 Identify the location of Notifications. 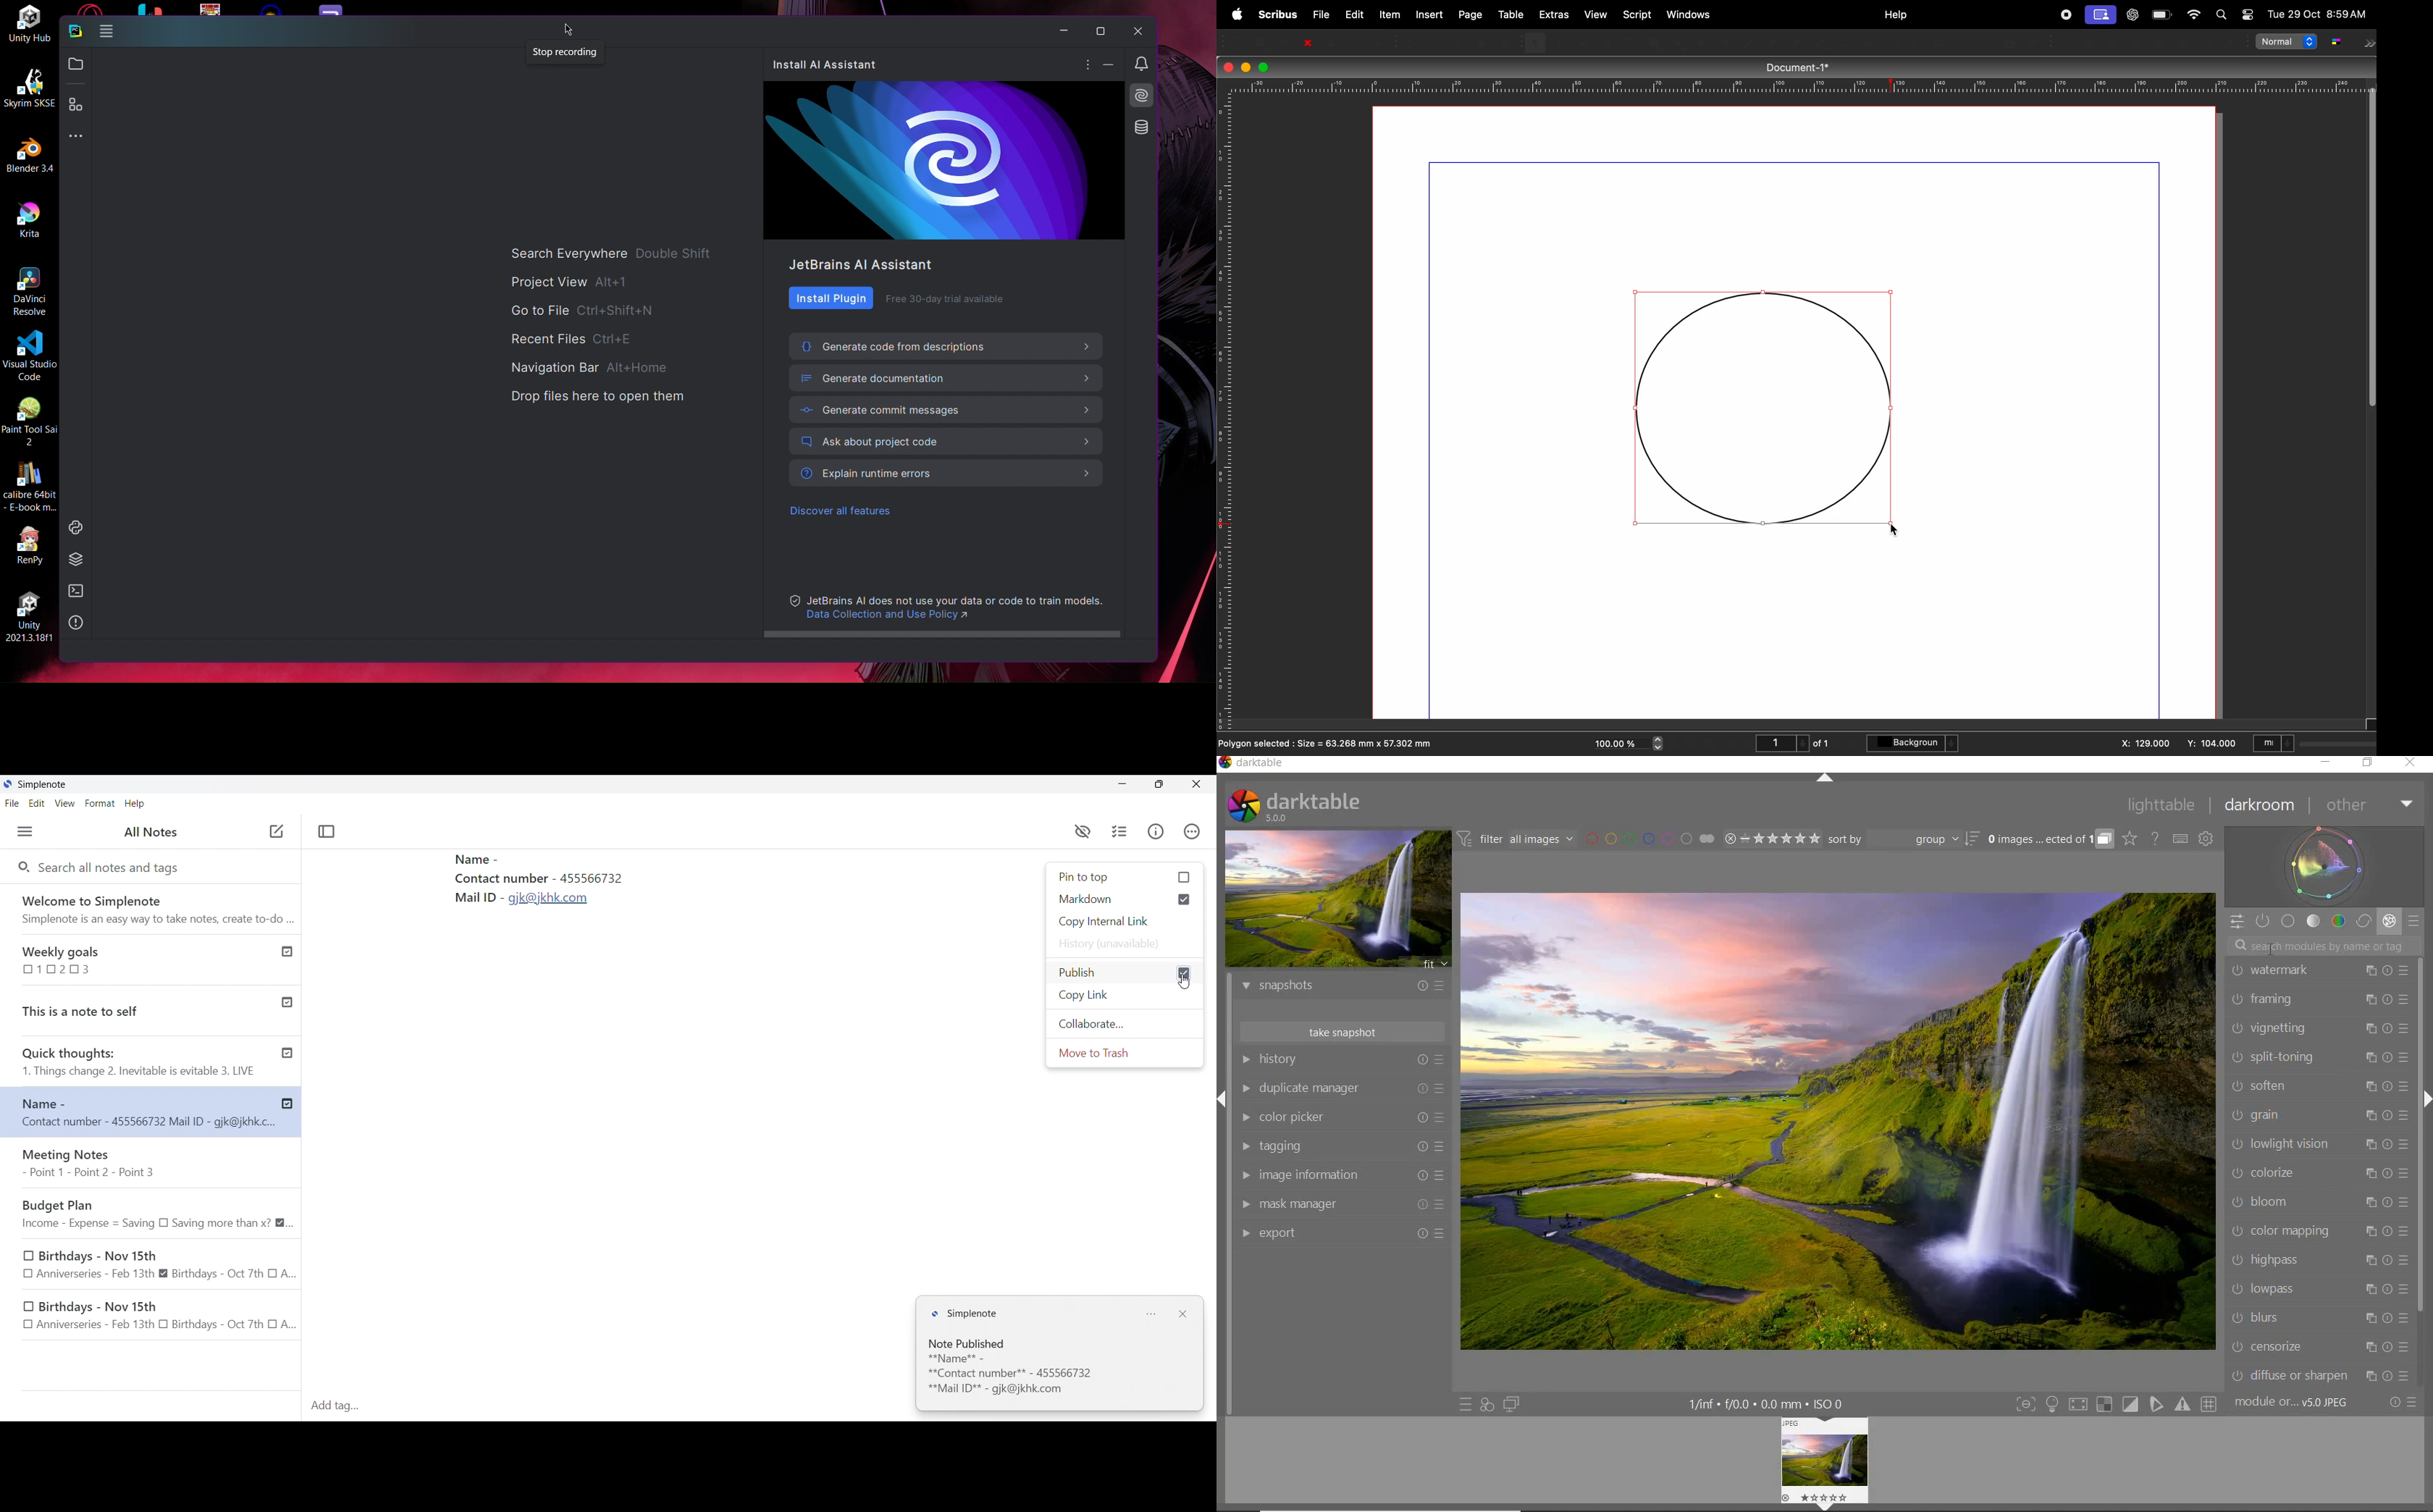
(1143, 64).